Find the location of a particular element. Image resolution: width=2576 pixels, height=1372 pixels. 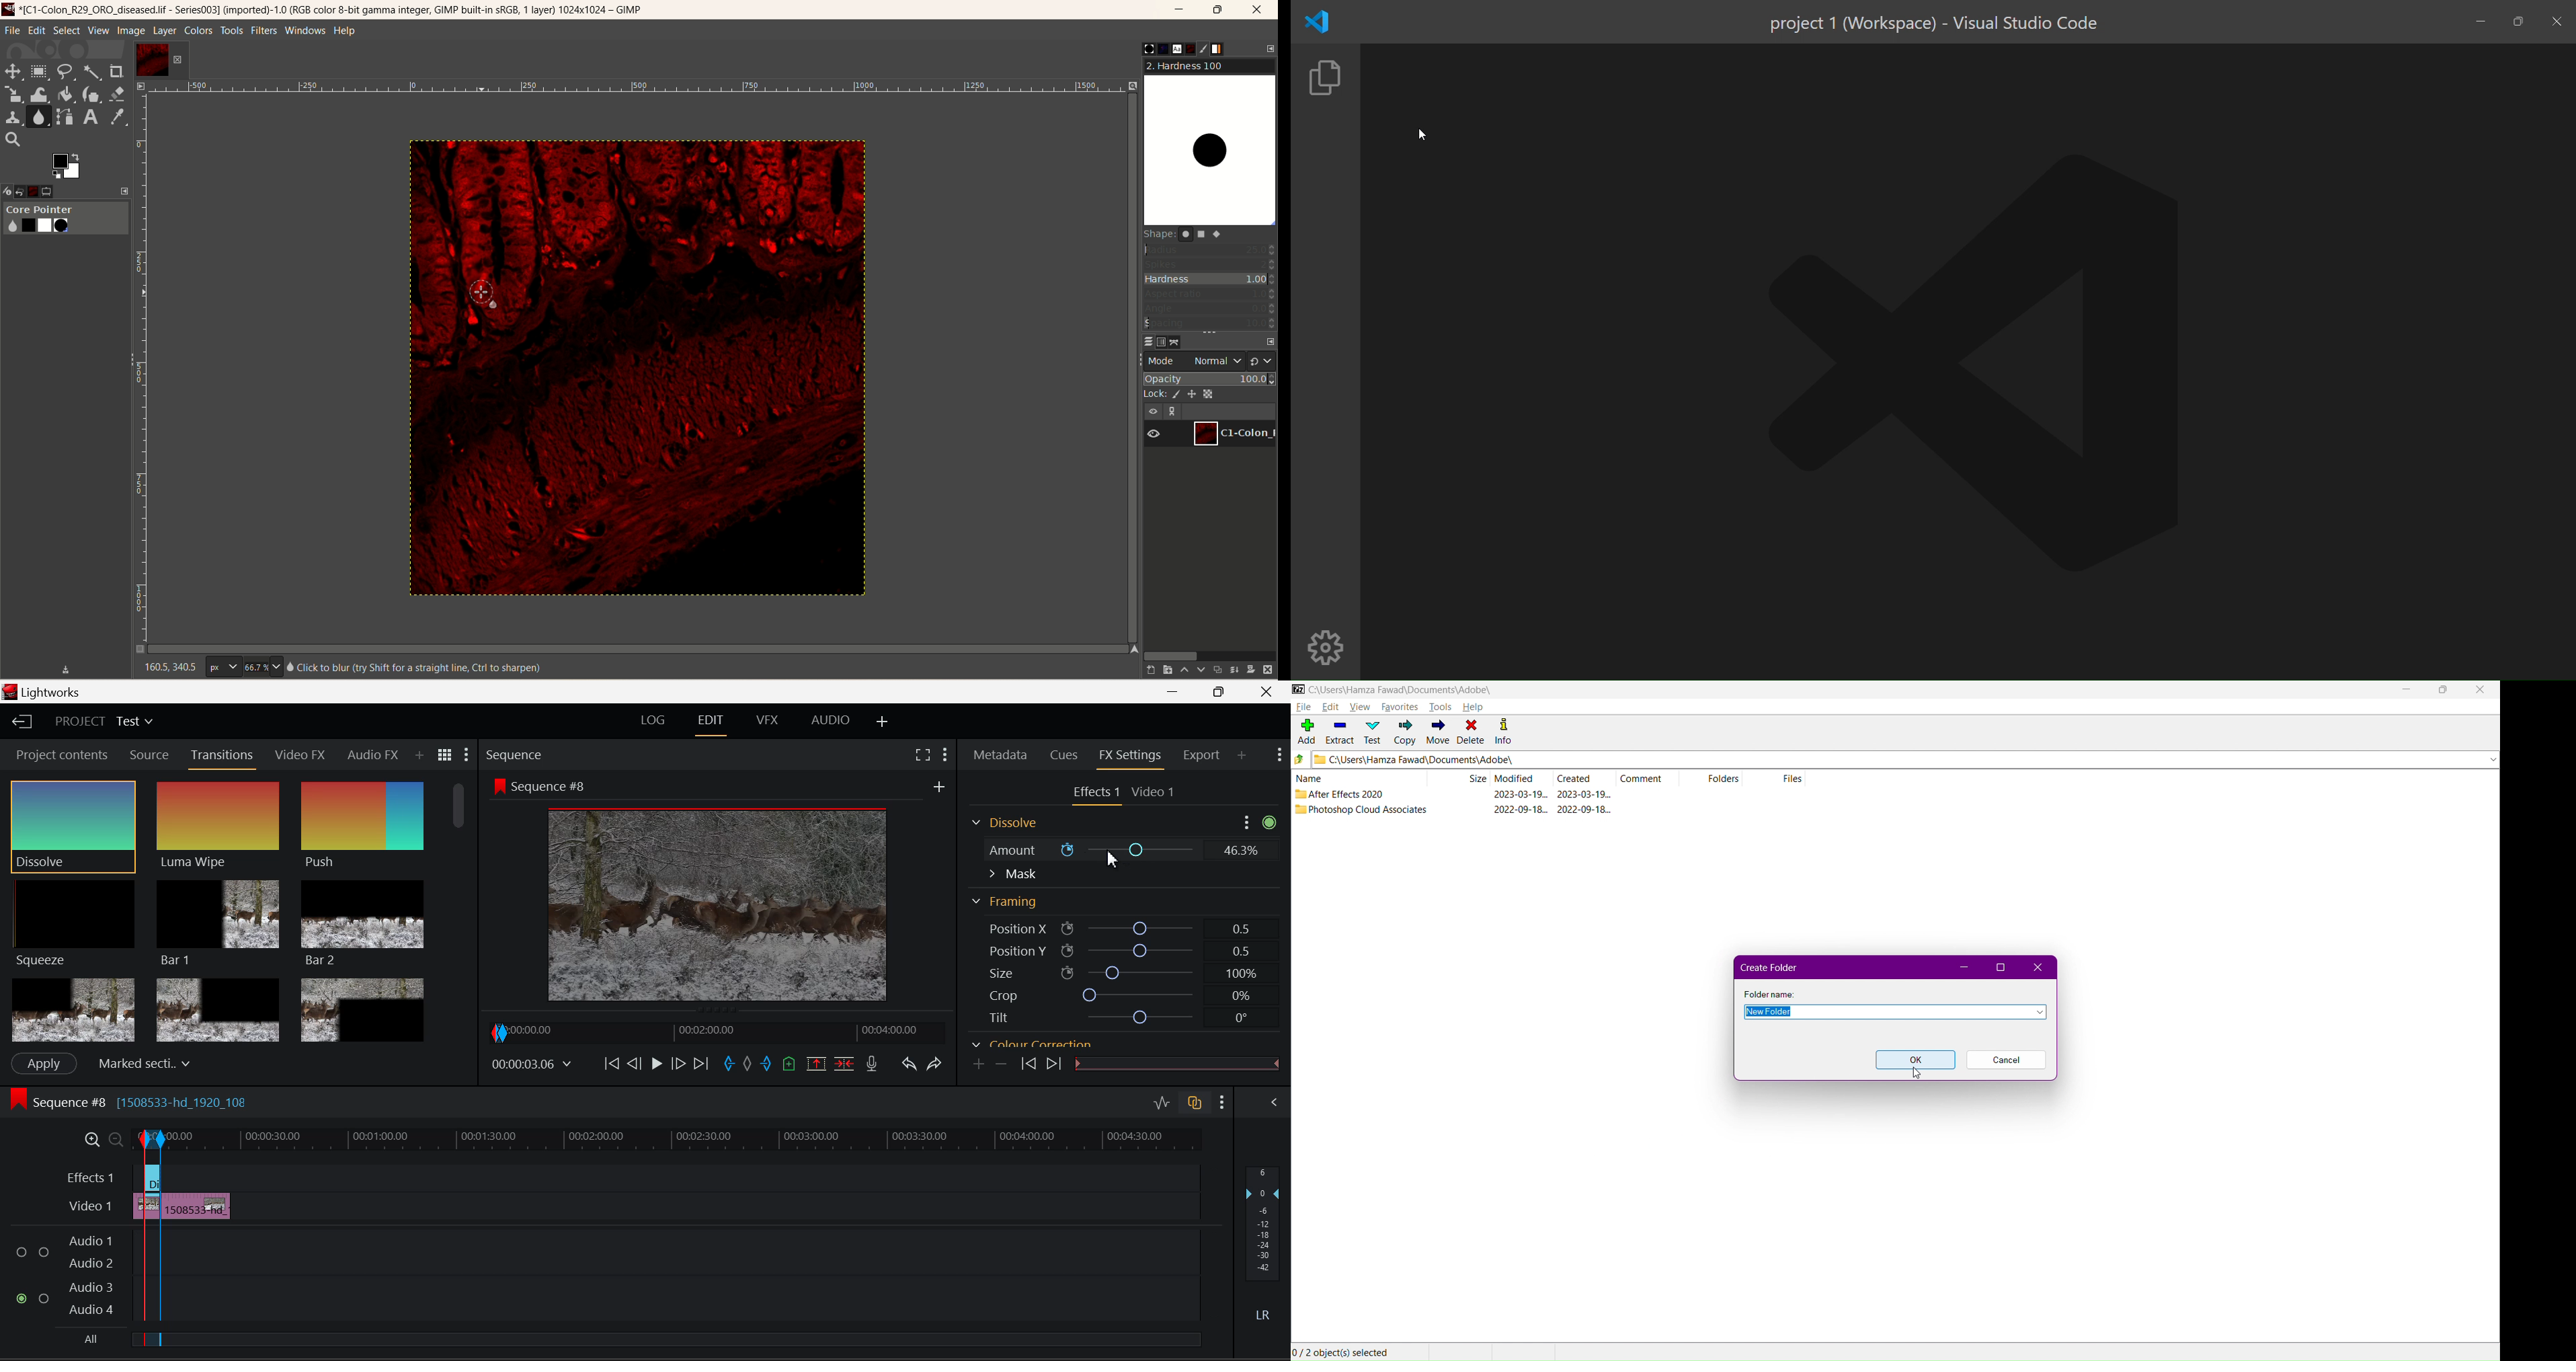

explorer is located at coordinates (1326, 82).